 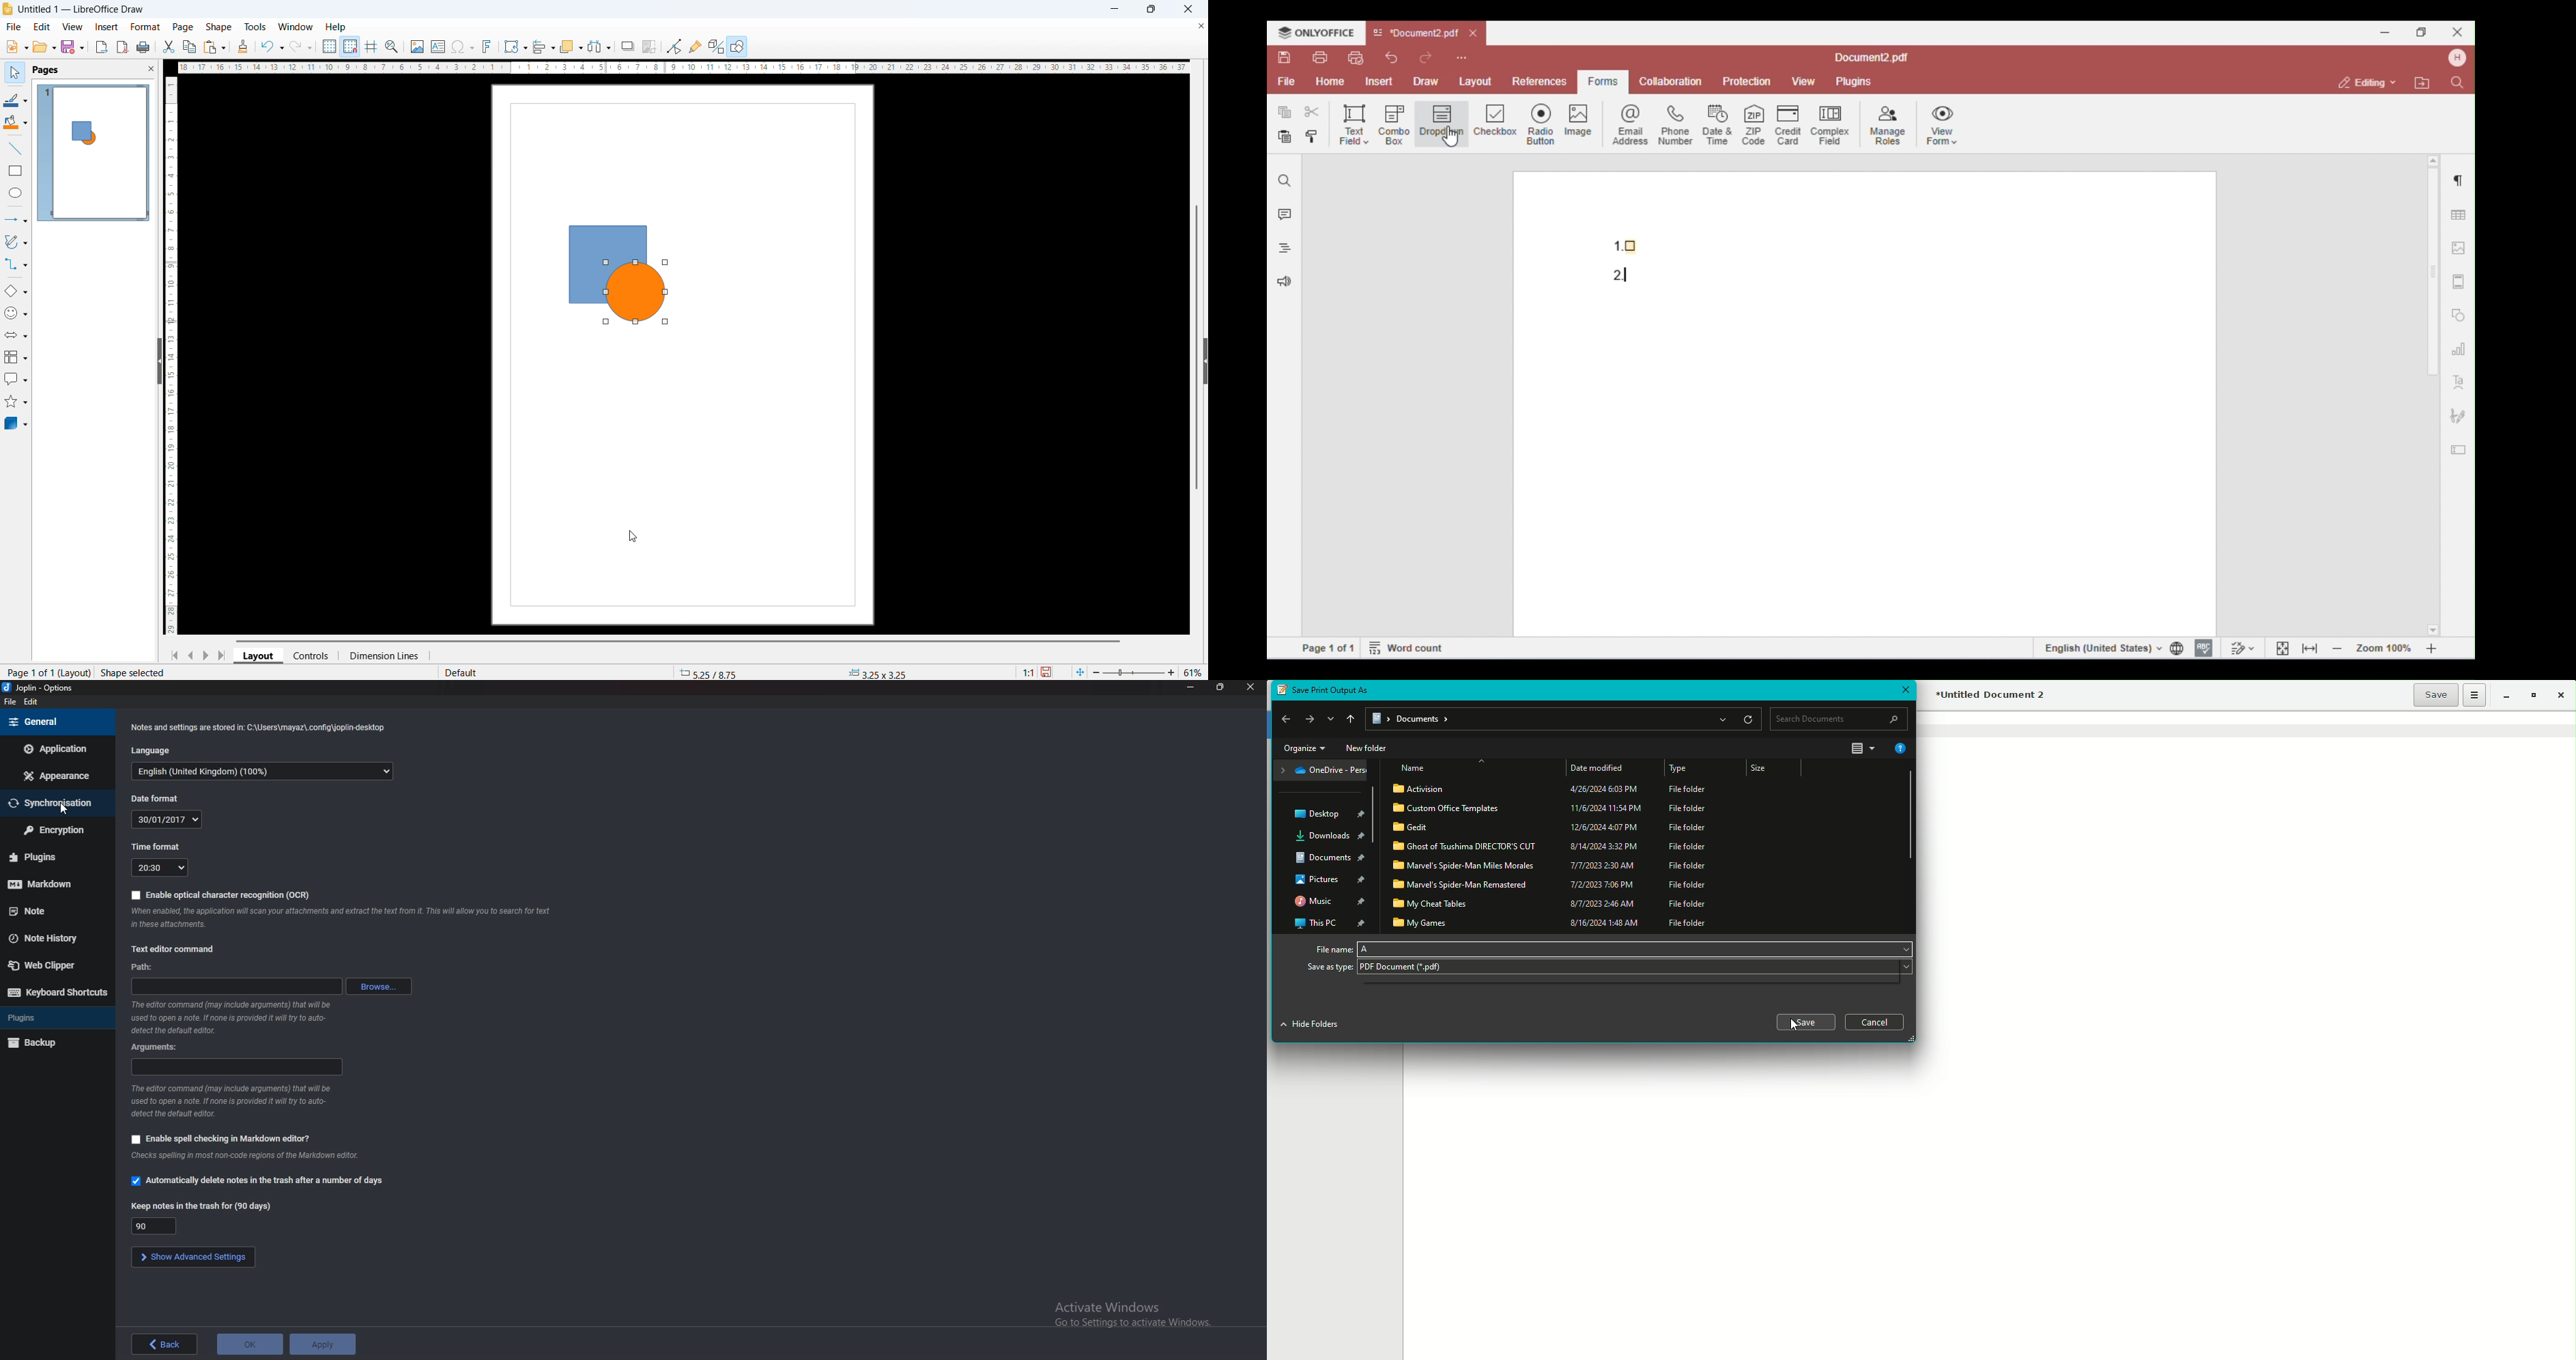 What do you see at coordinates (53, 831) in the screenshot?
I see `encryption` at bounding box center [53, 831].